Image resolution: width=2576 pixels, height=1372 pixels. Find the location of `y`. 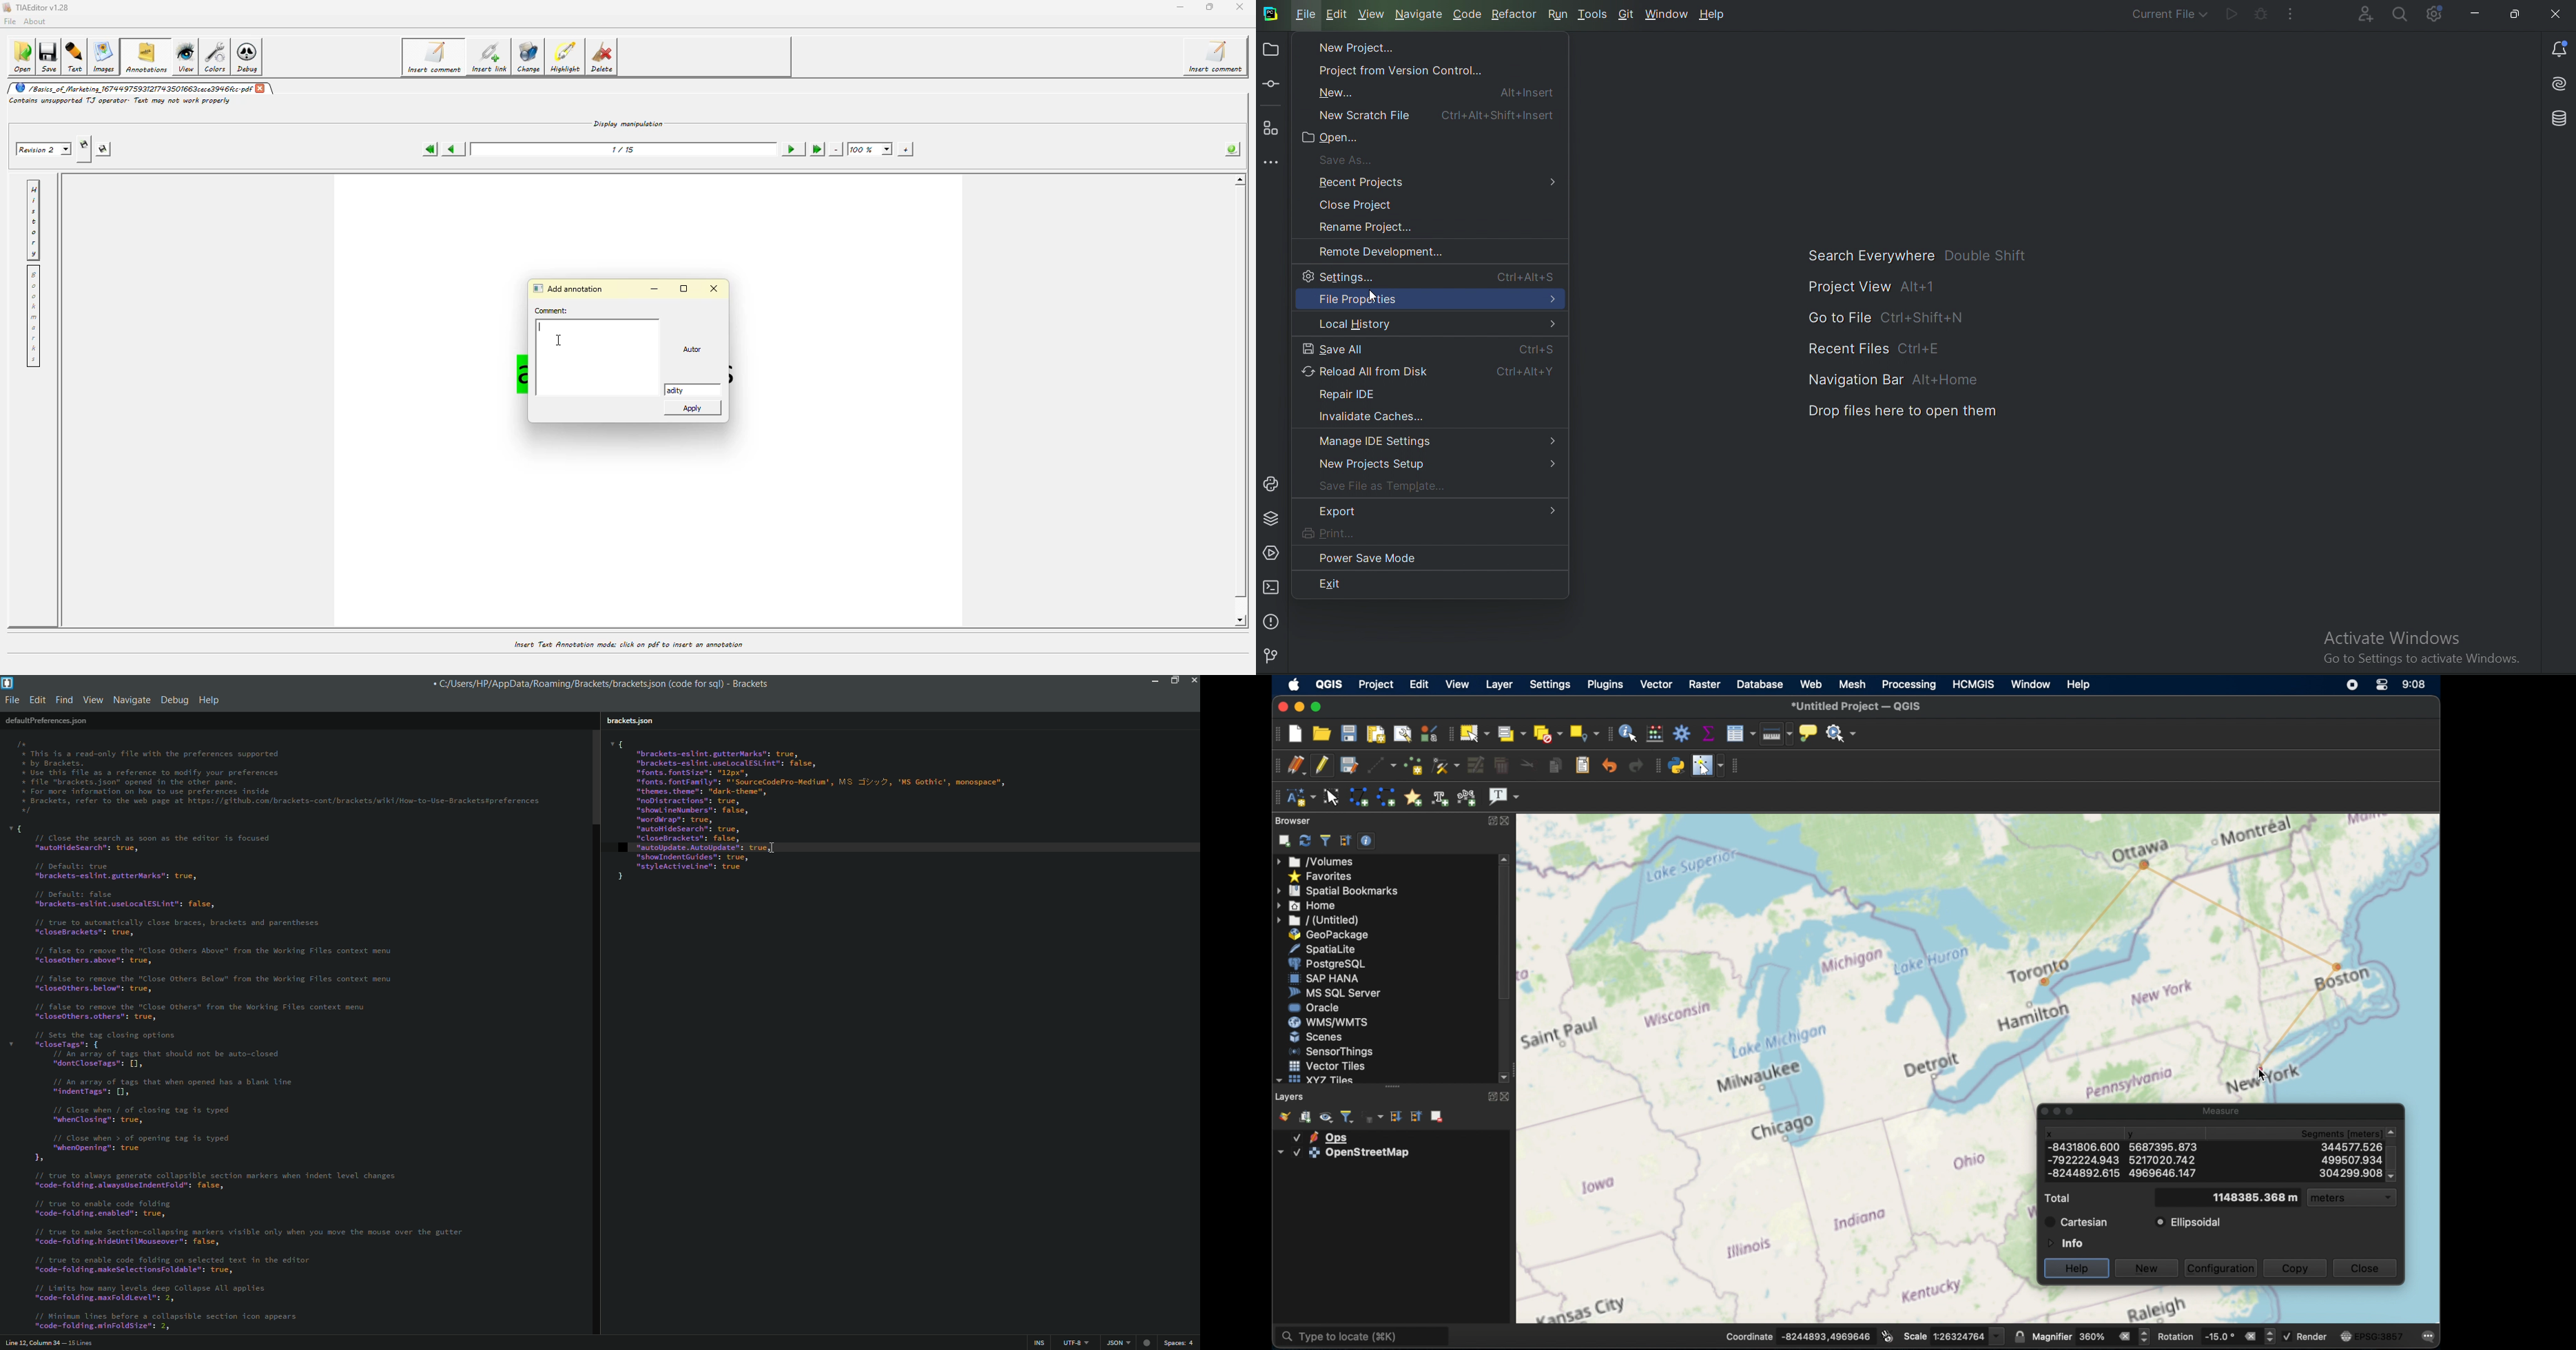

y is located at coordinates (2161, 1173).